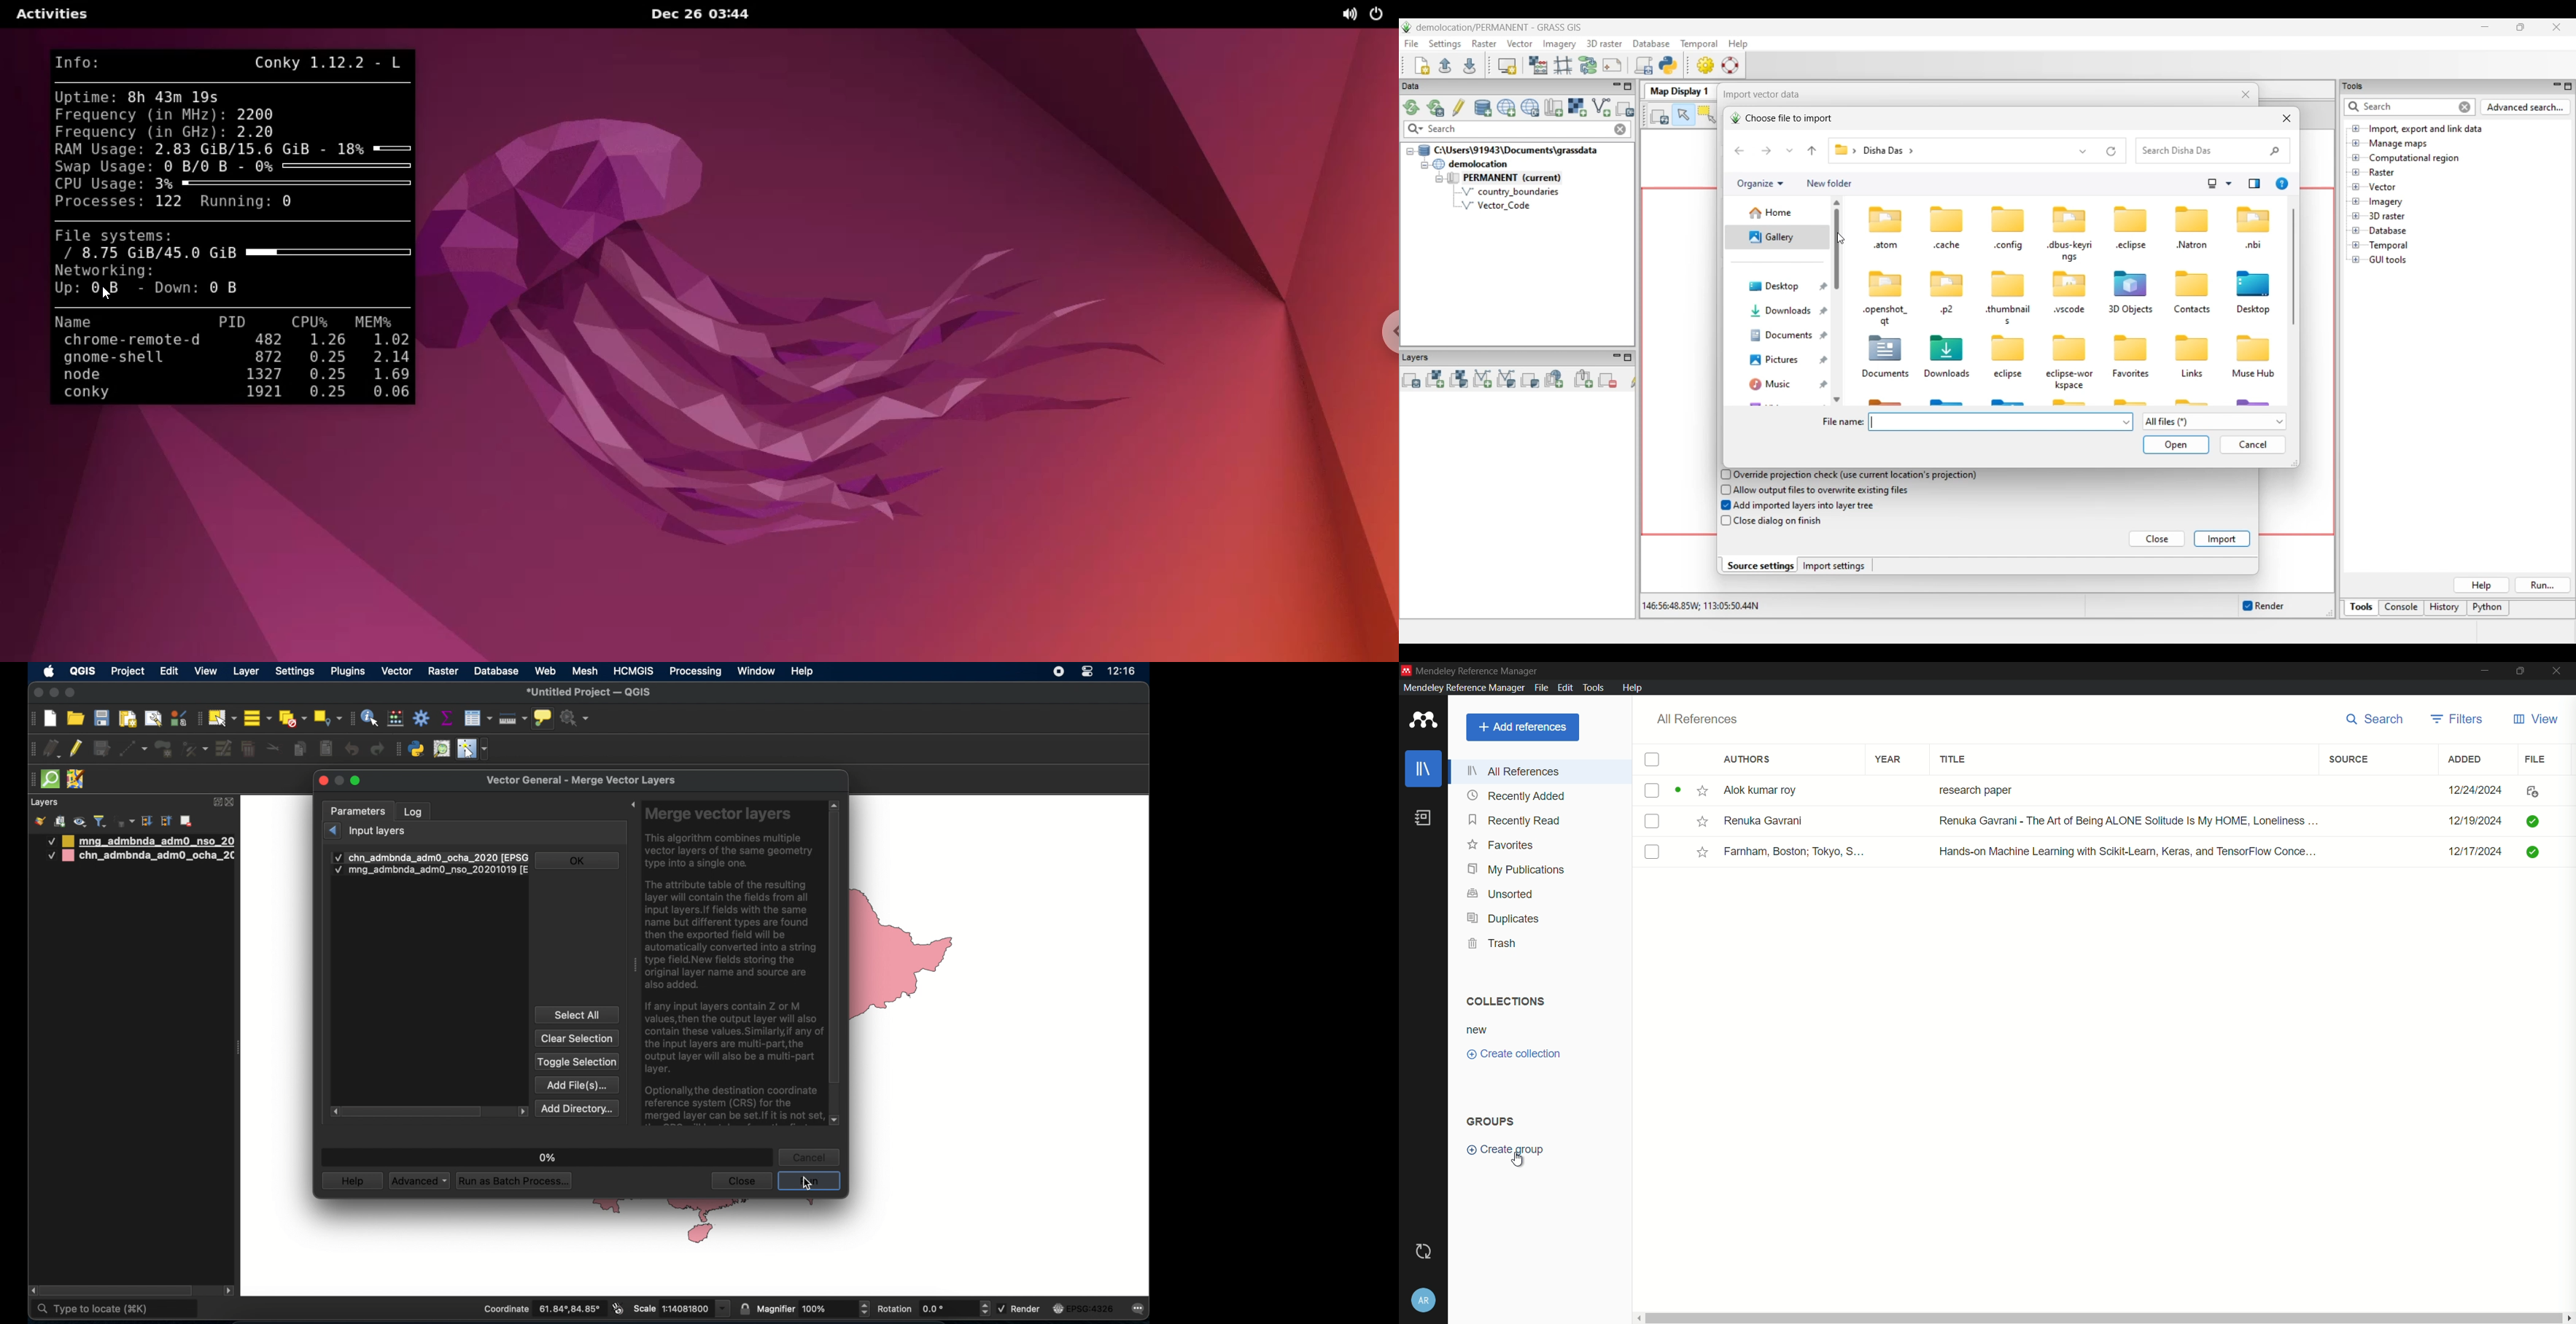  What do you see at coordinates (1502, 919) in the screenshot?
I see `duplicates` at bounding box center [1502, 919].